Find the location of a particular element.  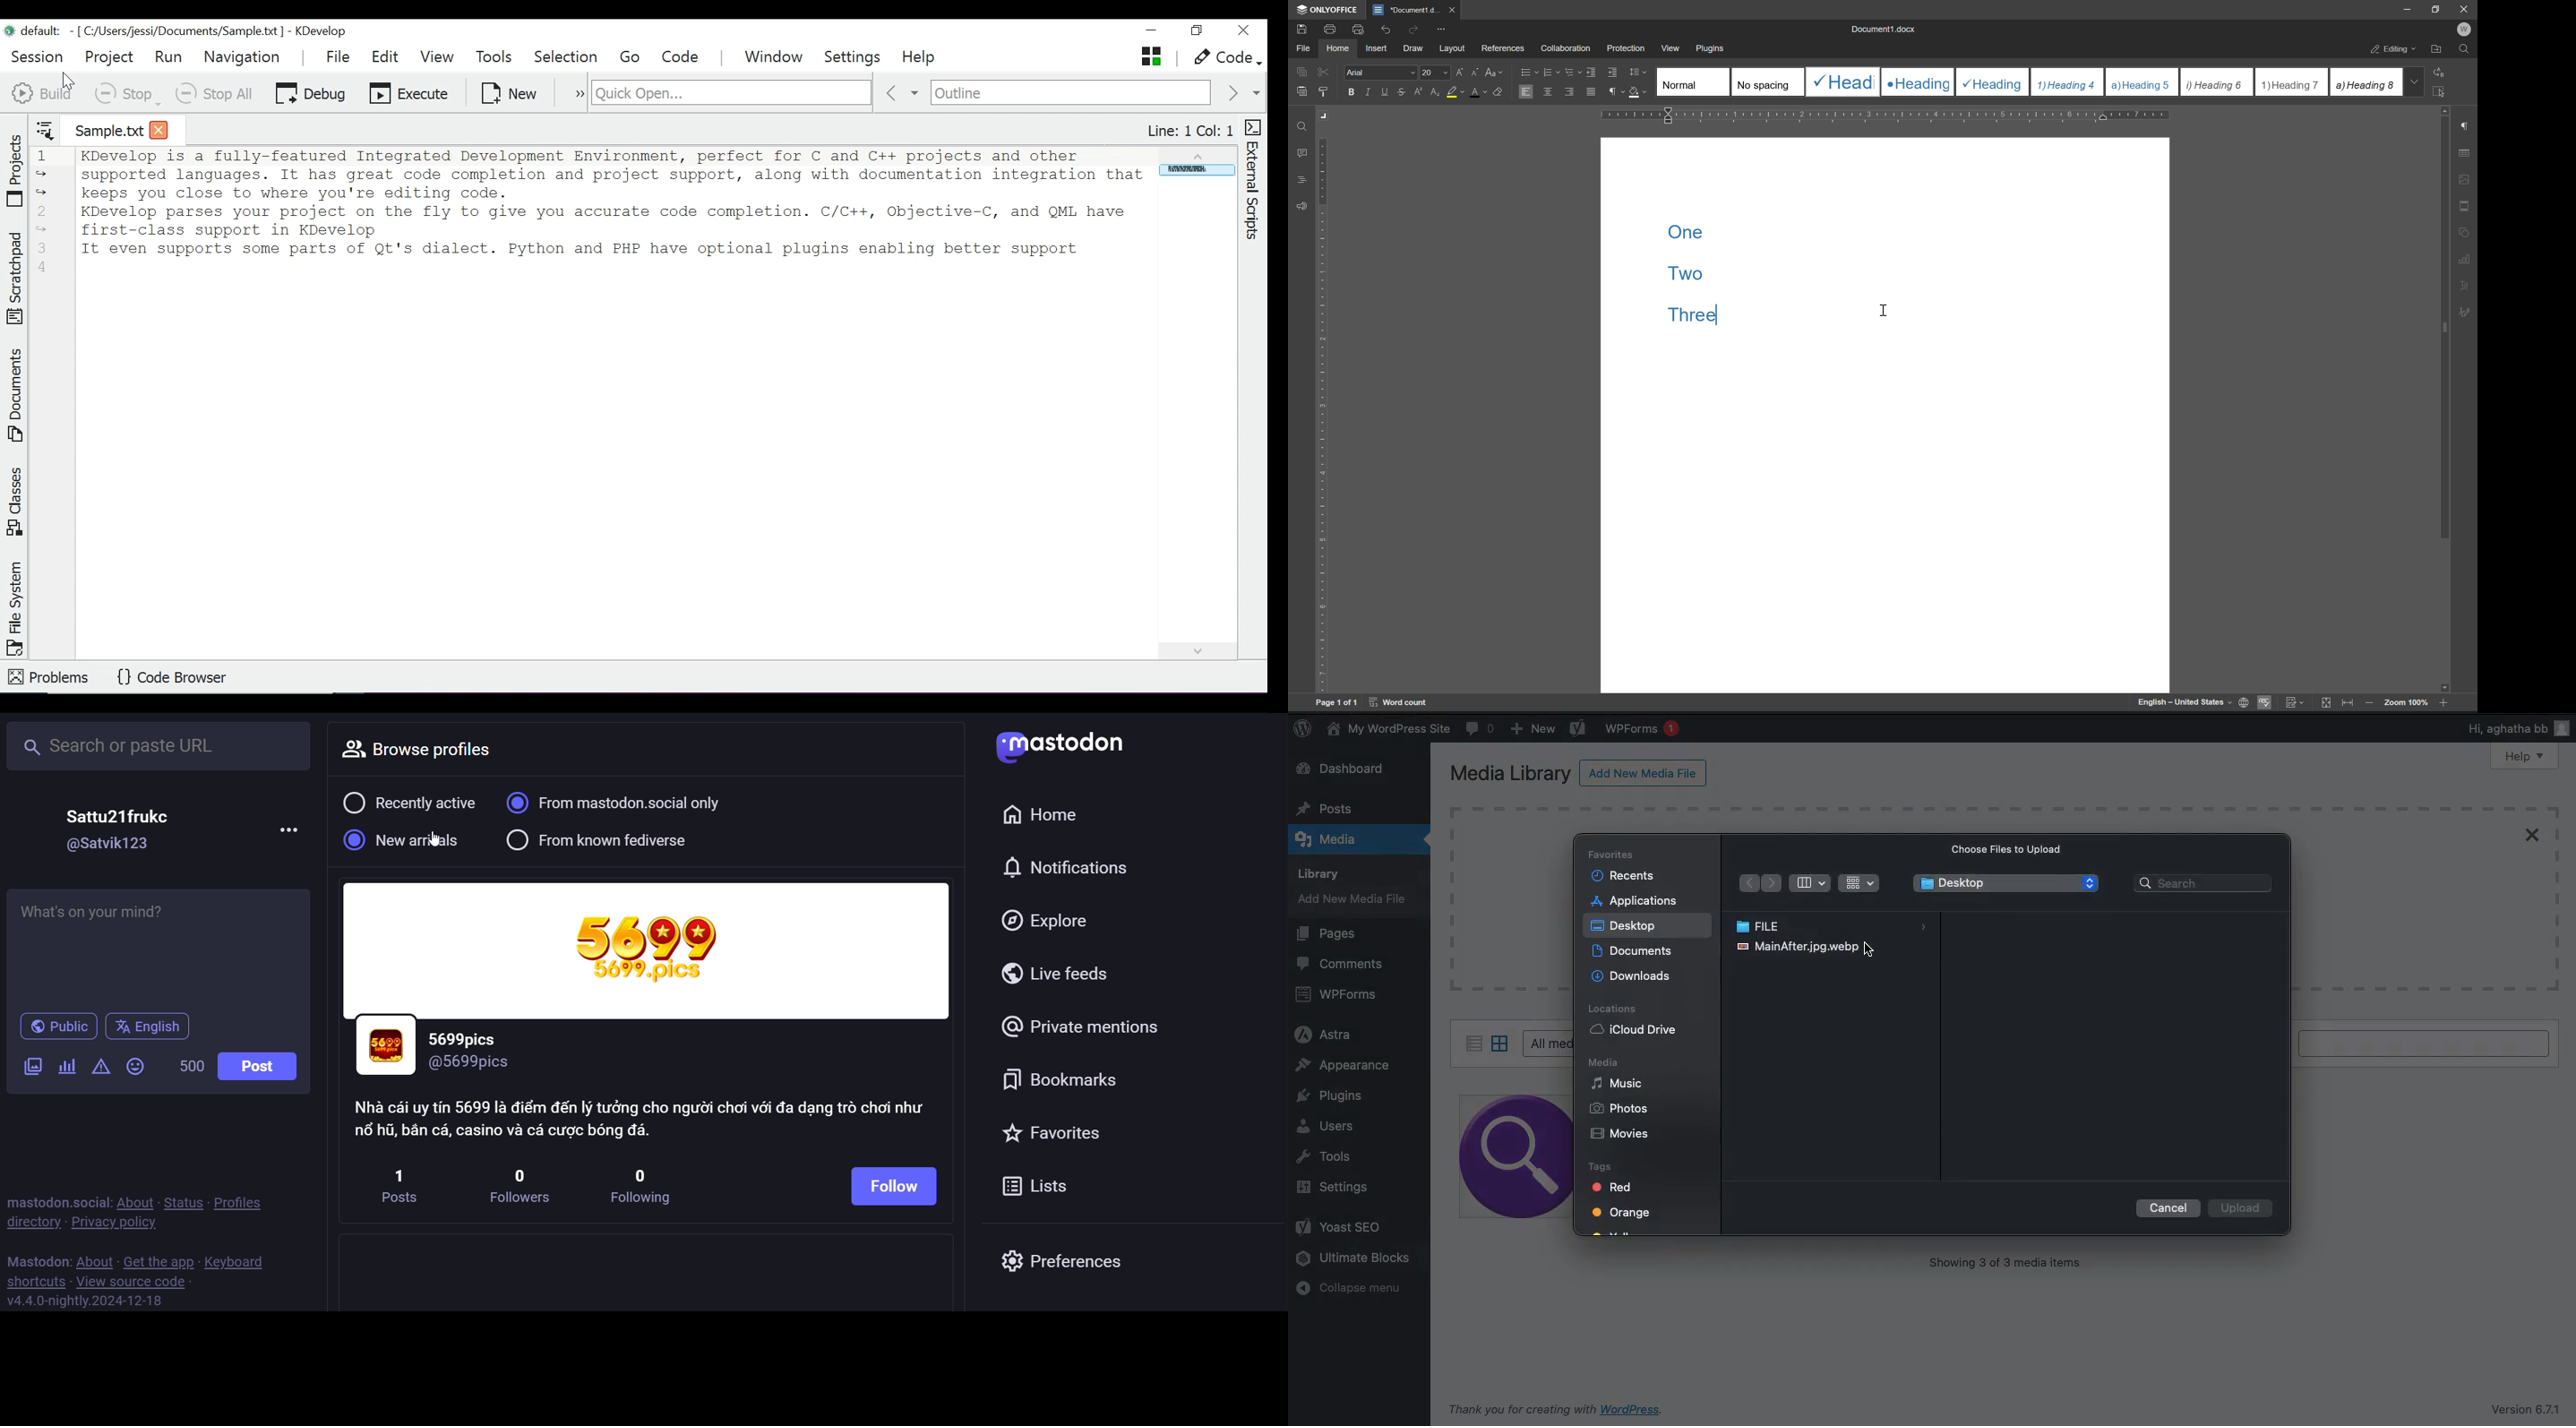

english is located at coordinates (148, 1027).